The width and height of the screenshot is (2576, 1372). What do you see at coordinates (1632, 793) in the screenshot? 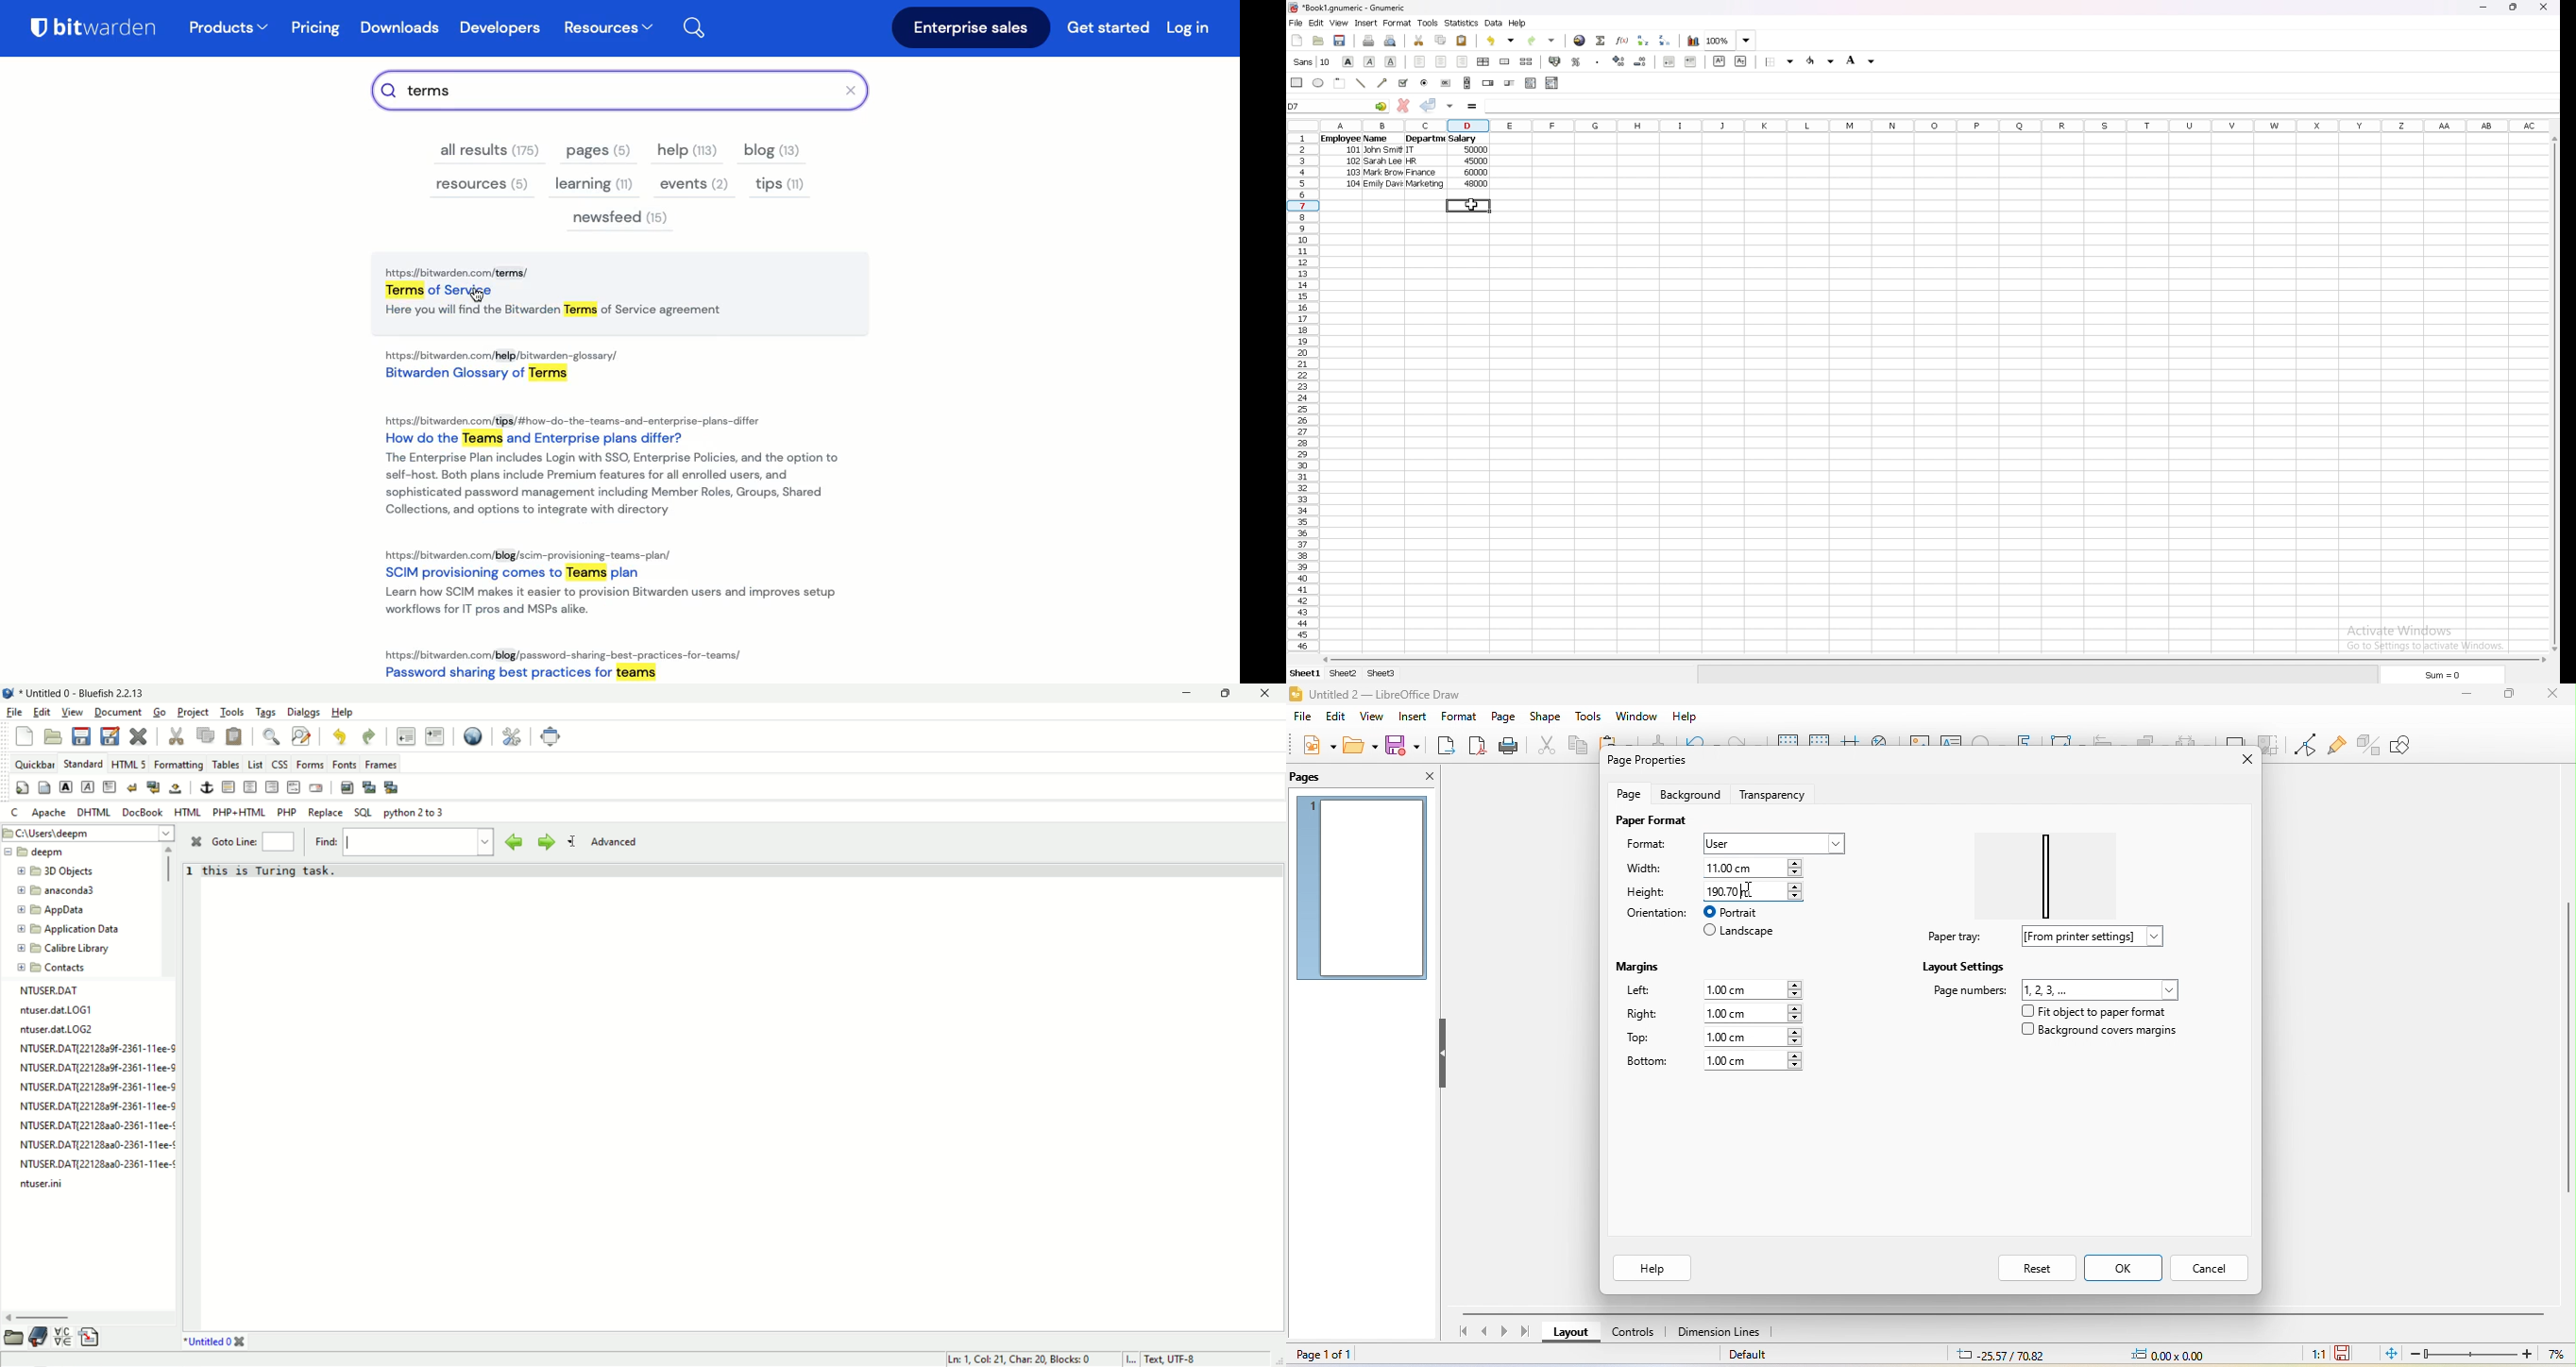
I see `page` at bounding box center [1632, 793].